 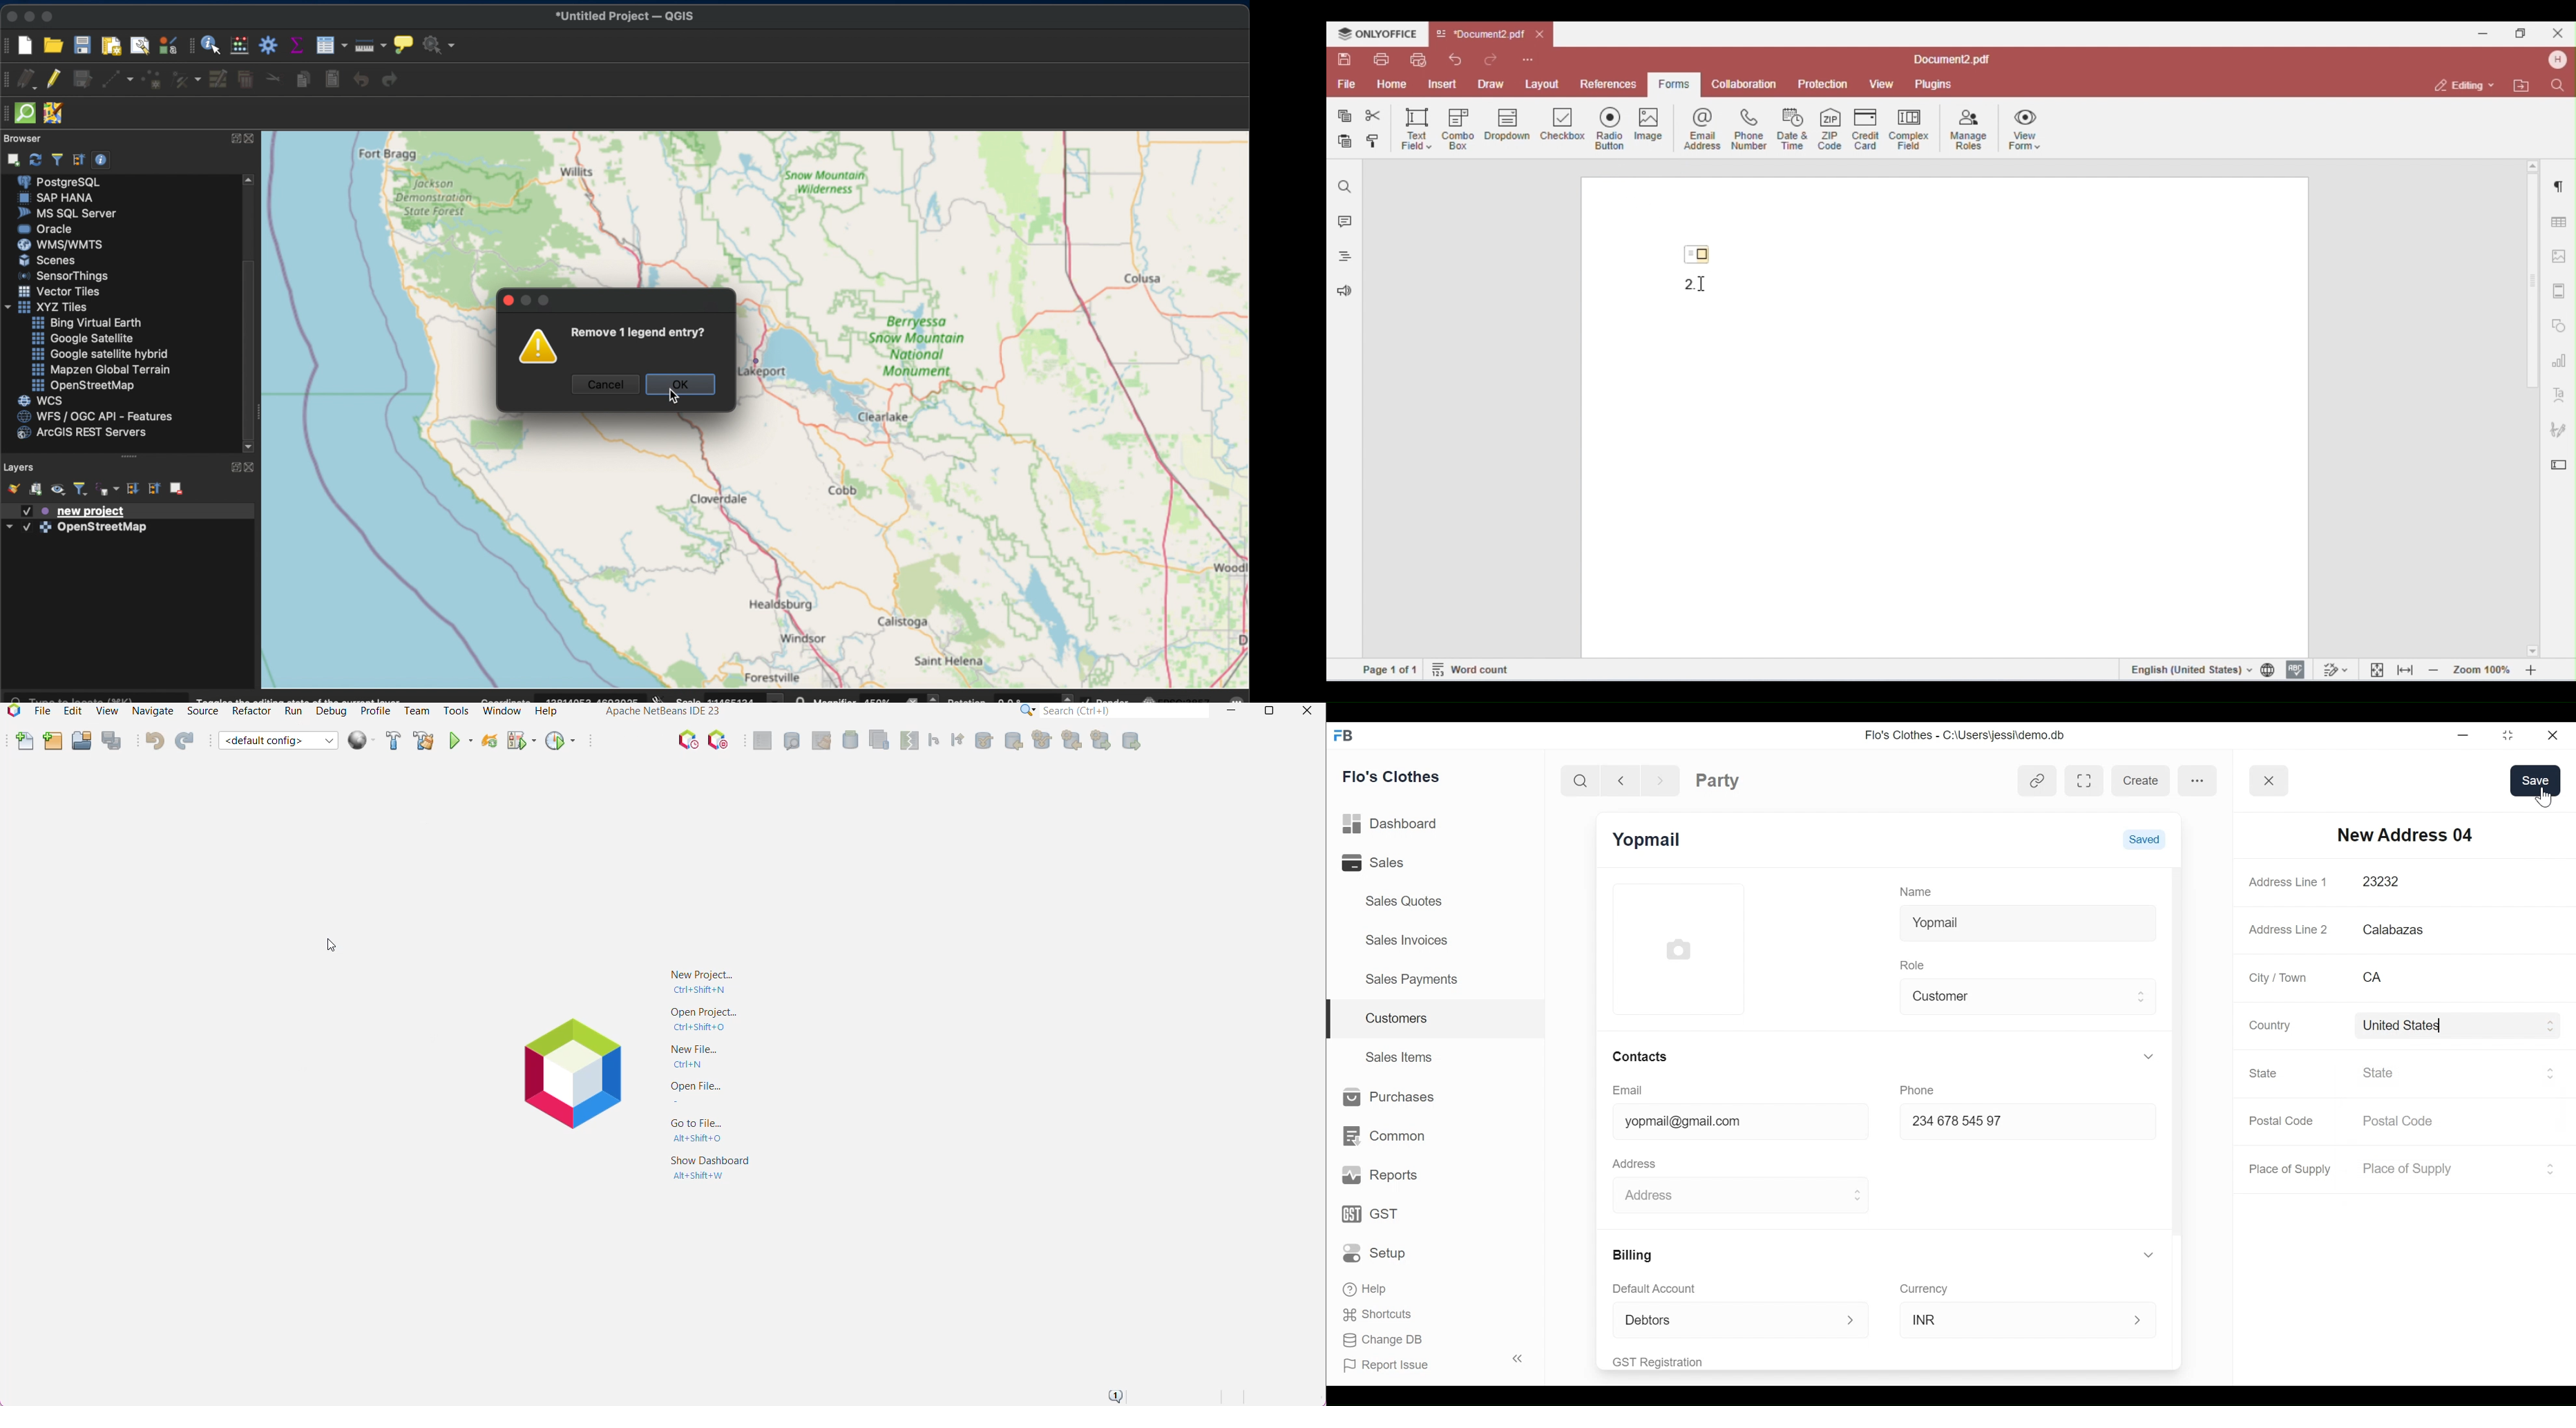 What do you see at coordinates (1856, 1196) in the screenshot?
I see `Expand` at bounding box center [1856, 1196].